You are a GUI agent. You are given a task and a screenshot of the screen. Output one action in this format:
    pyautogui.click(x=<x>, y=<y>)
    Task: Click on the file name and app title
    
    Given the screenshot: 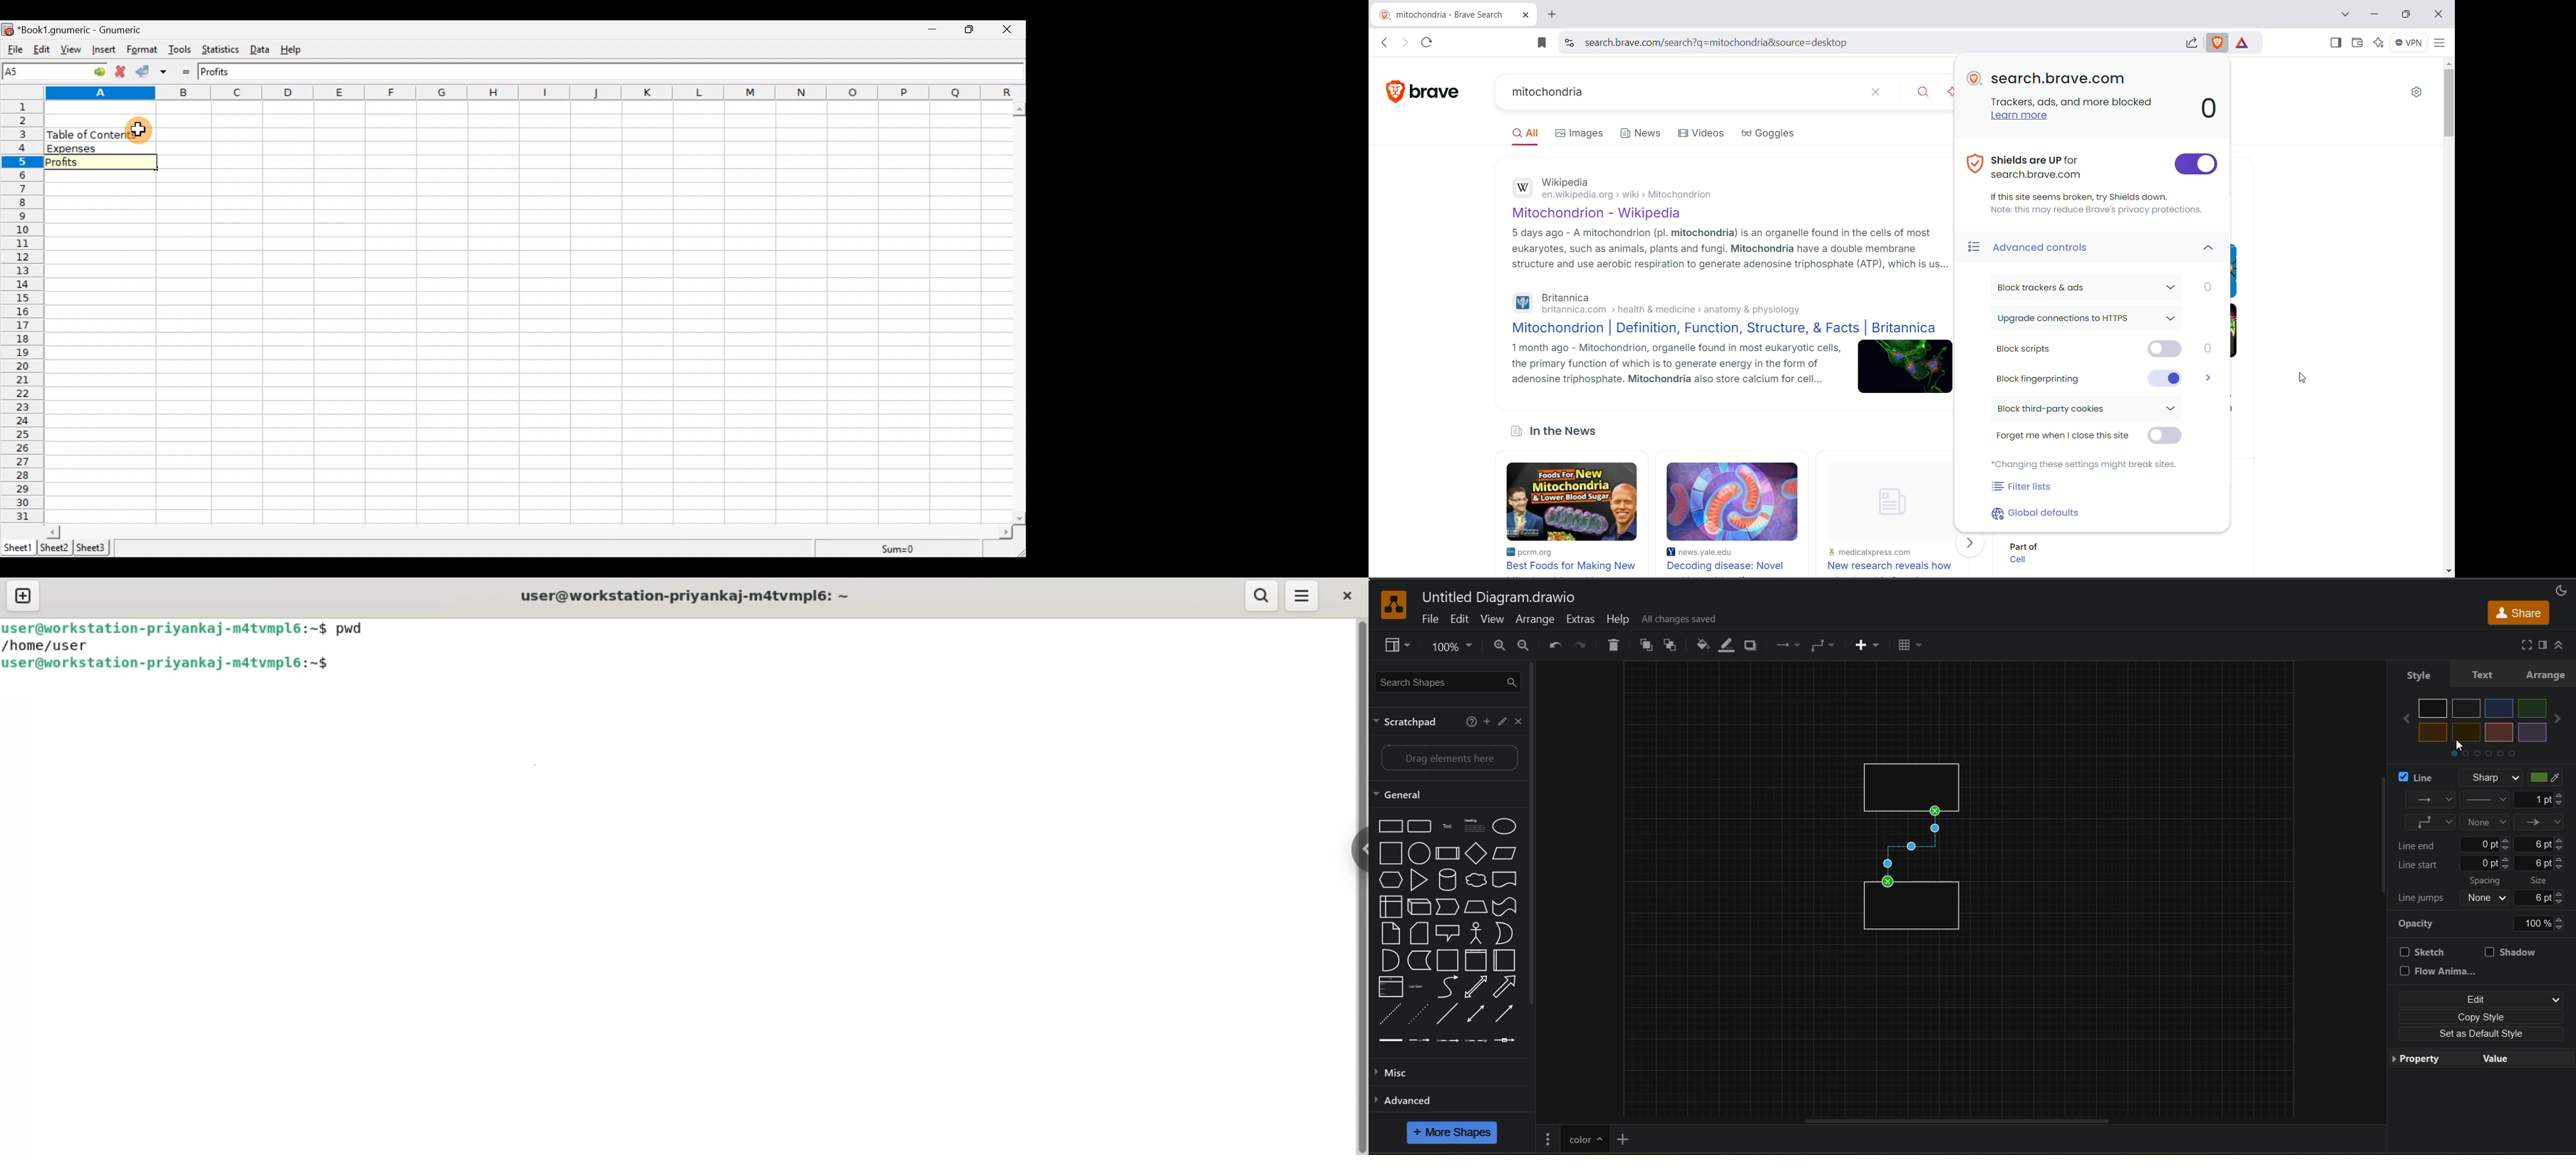 What is the action you would take?
    pyautogui.click(x=1499, y=598)
    